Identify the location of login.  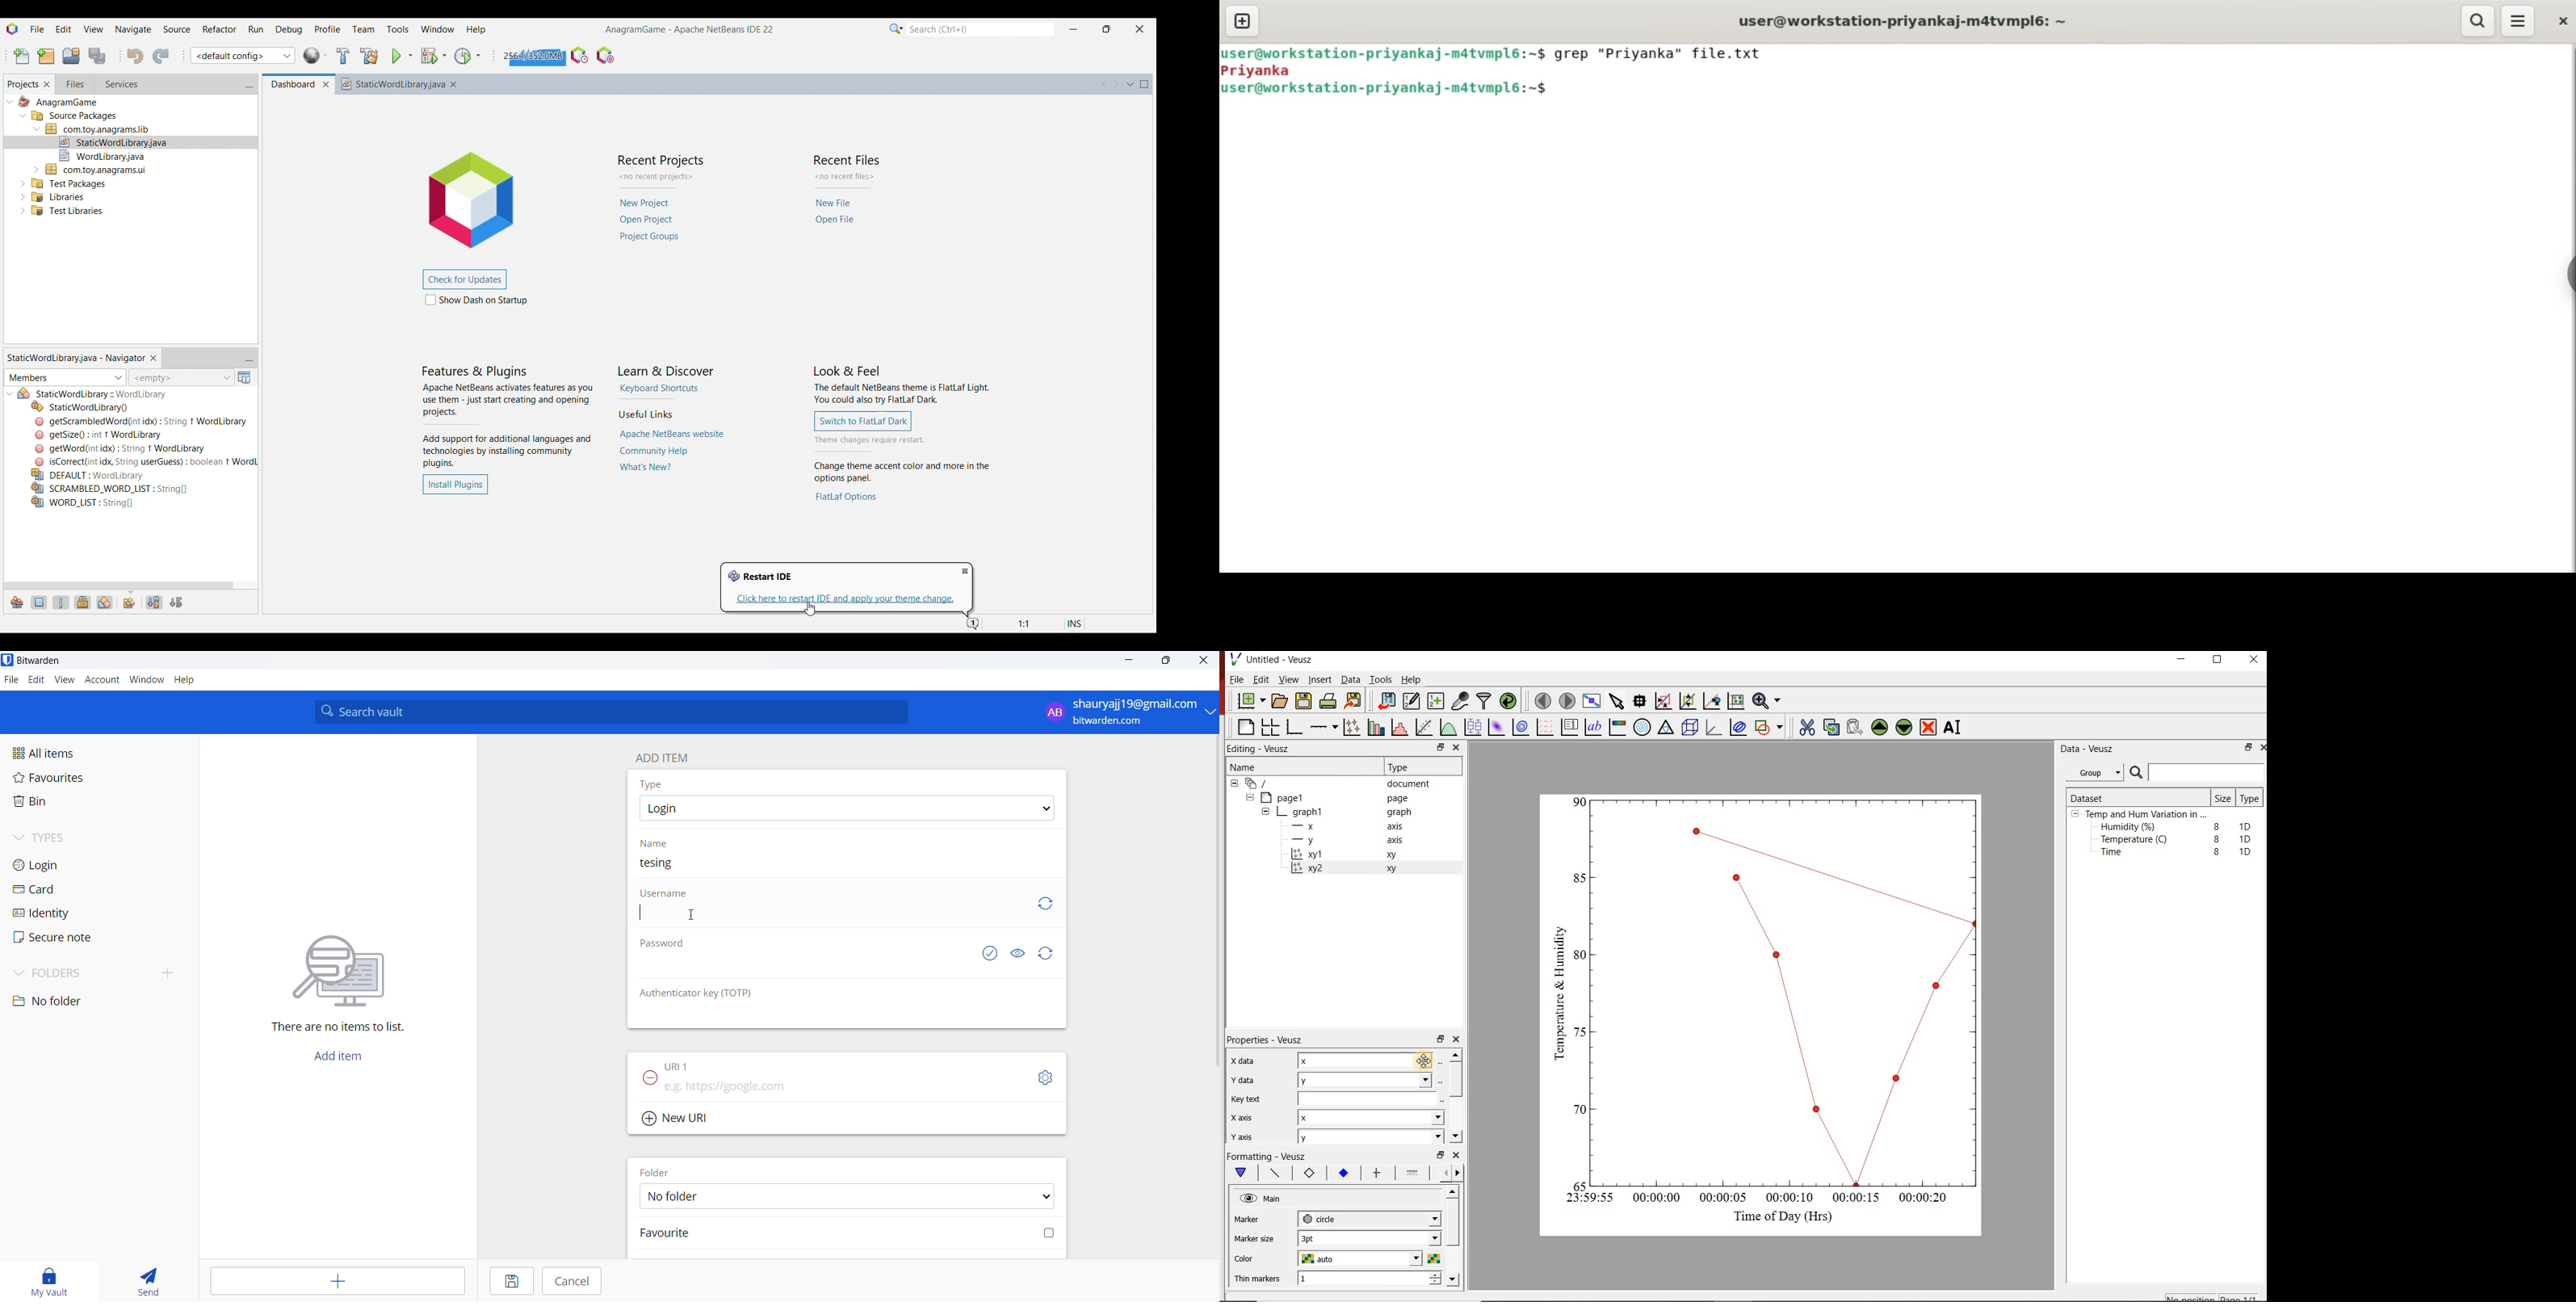
(57, 864).